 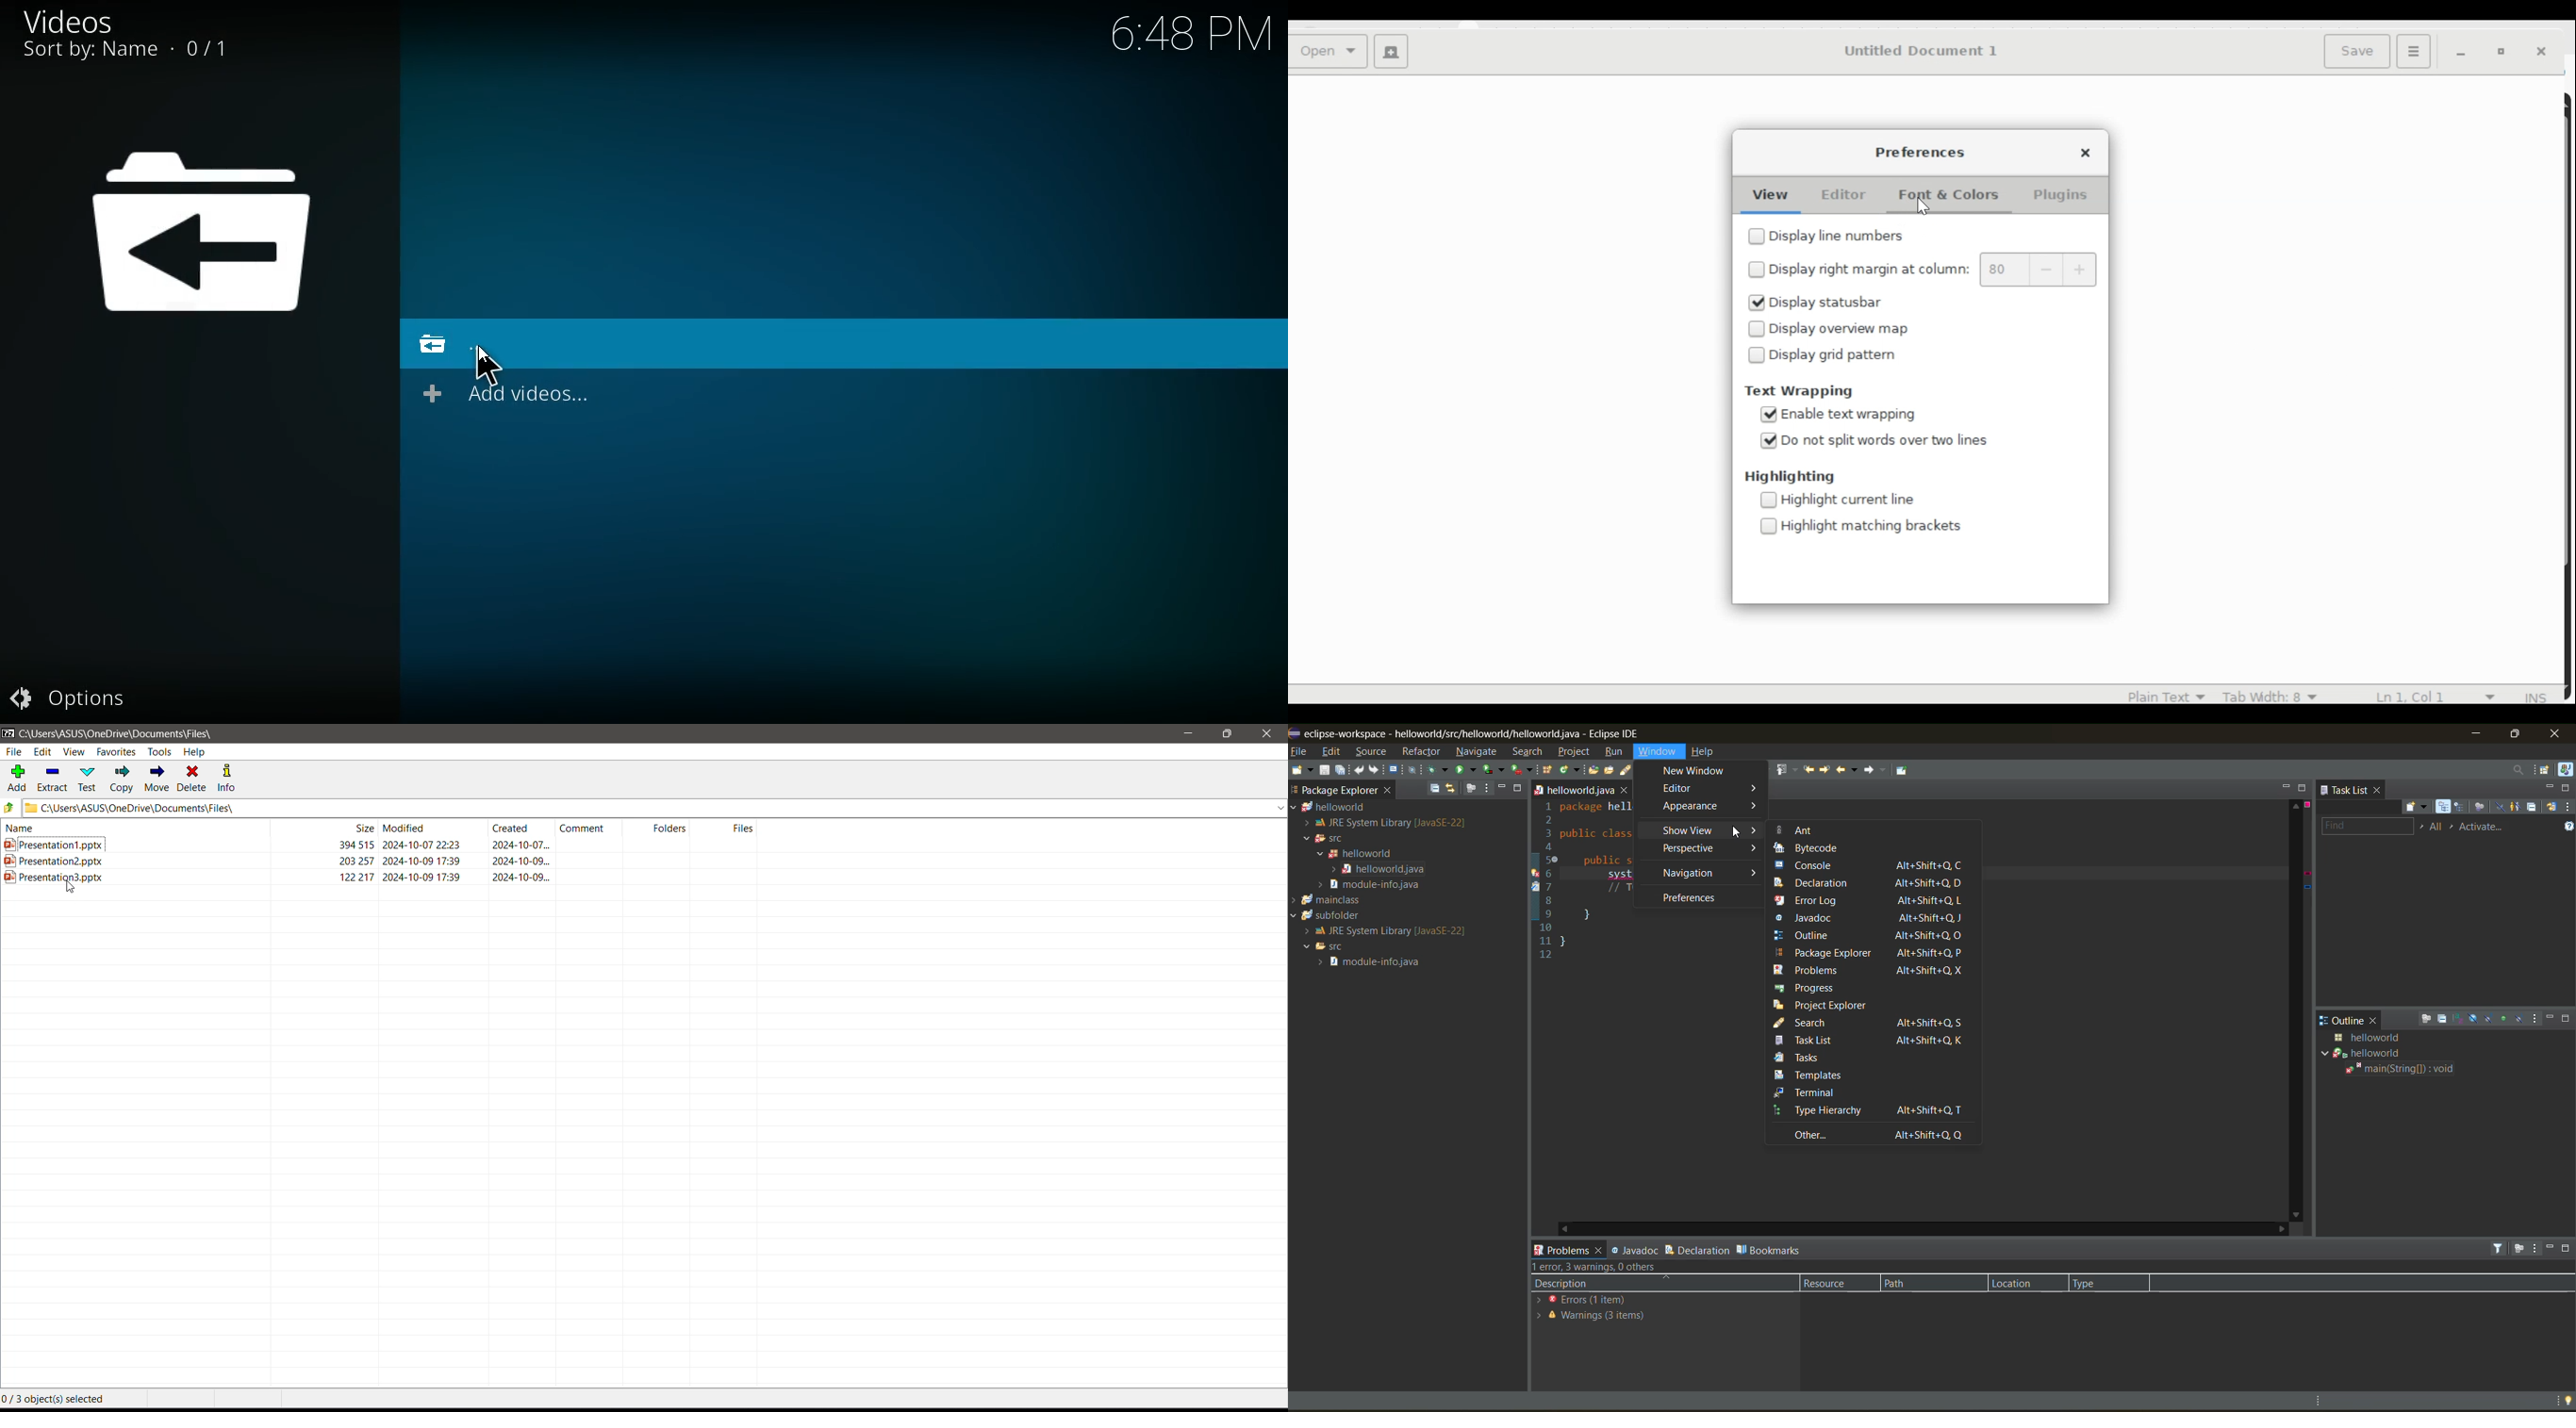 I want to click on Plugins, so click(x=2060, y=196).